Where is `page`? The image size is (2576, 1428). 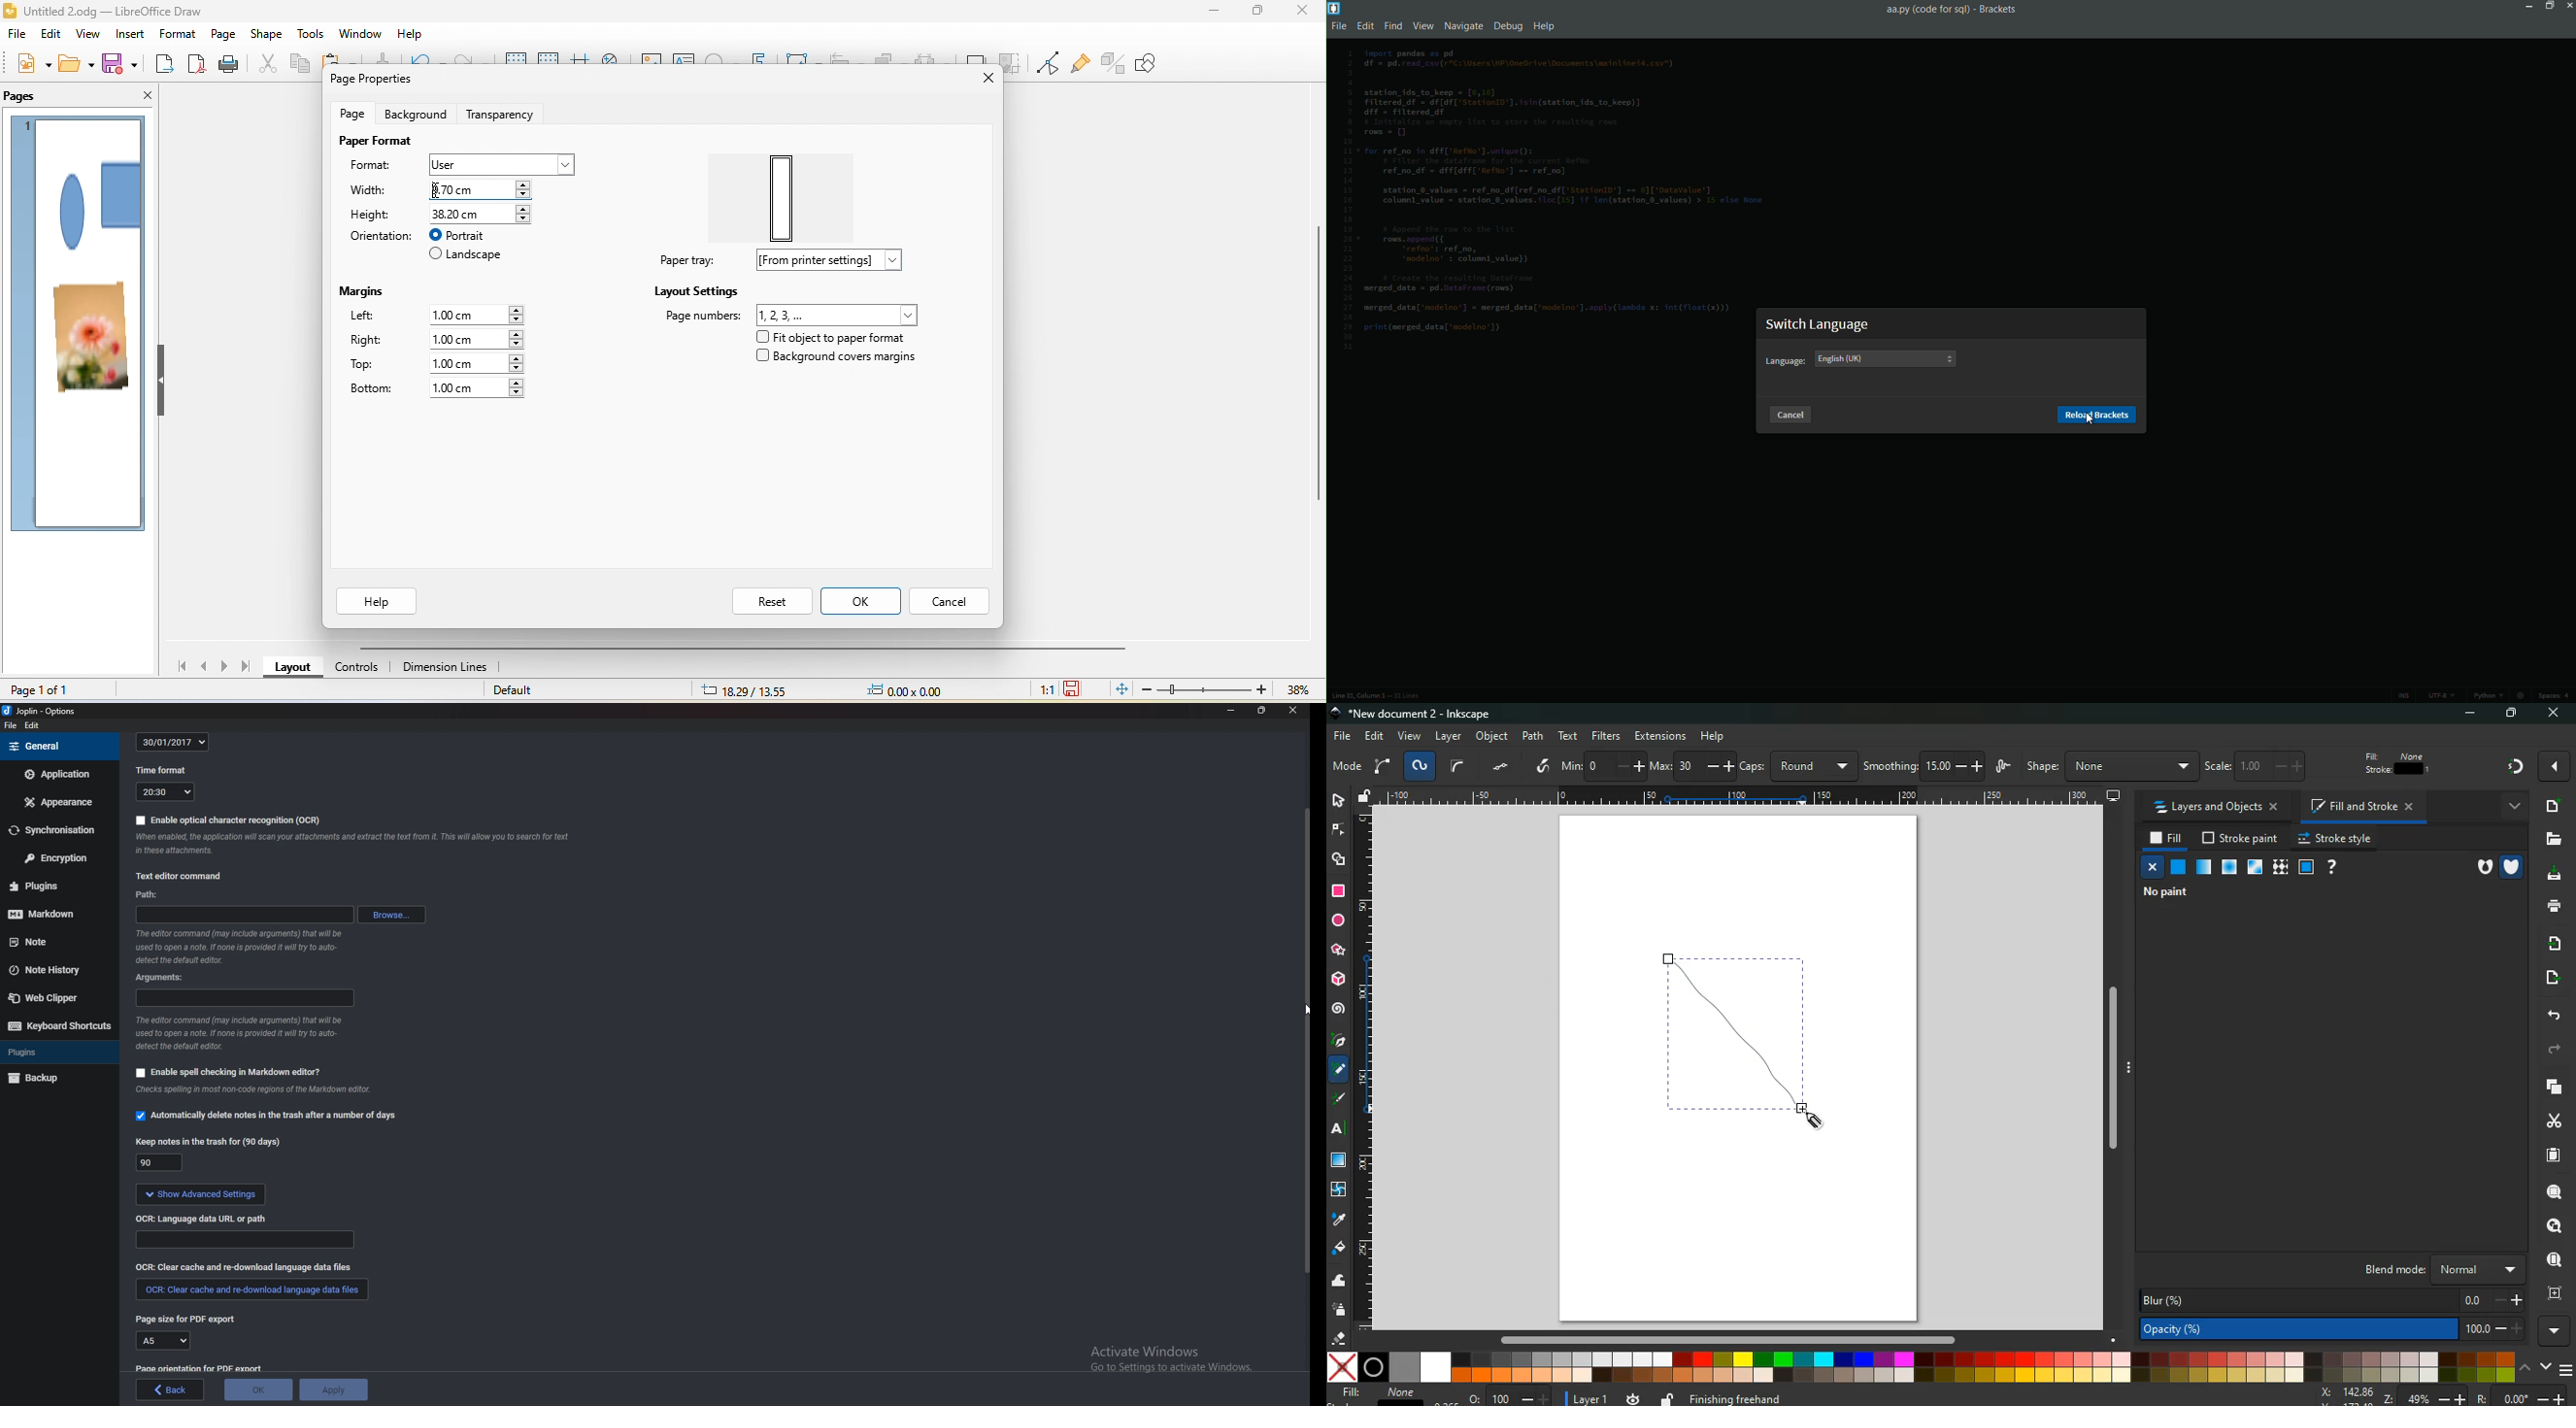
page is located at coordinates (222, 35).